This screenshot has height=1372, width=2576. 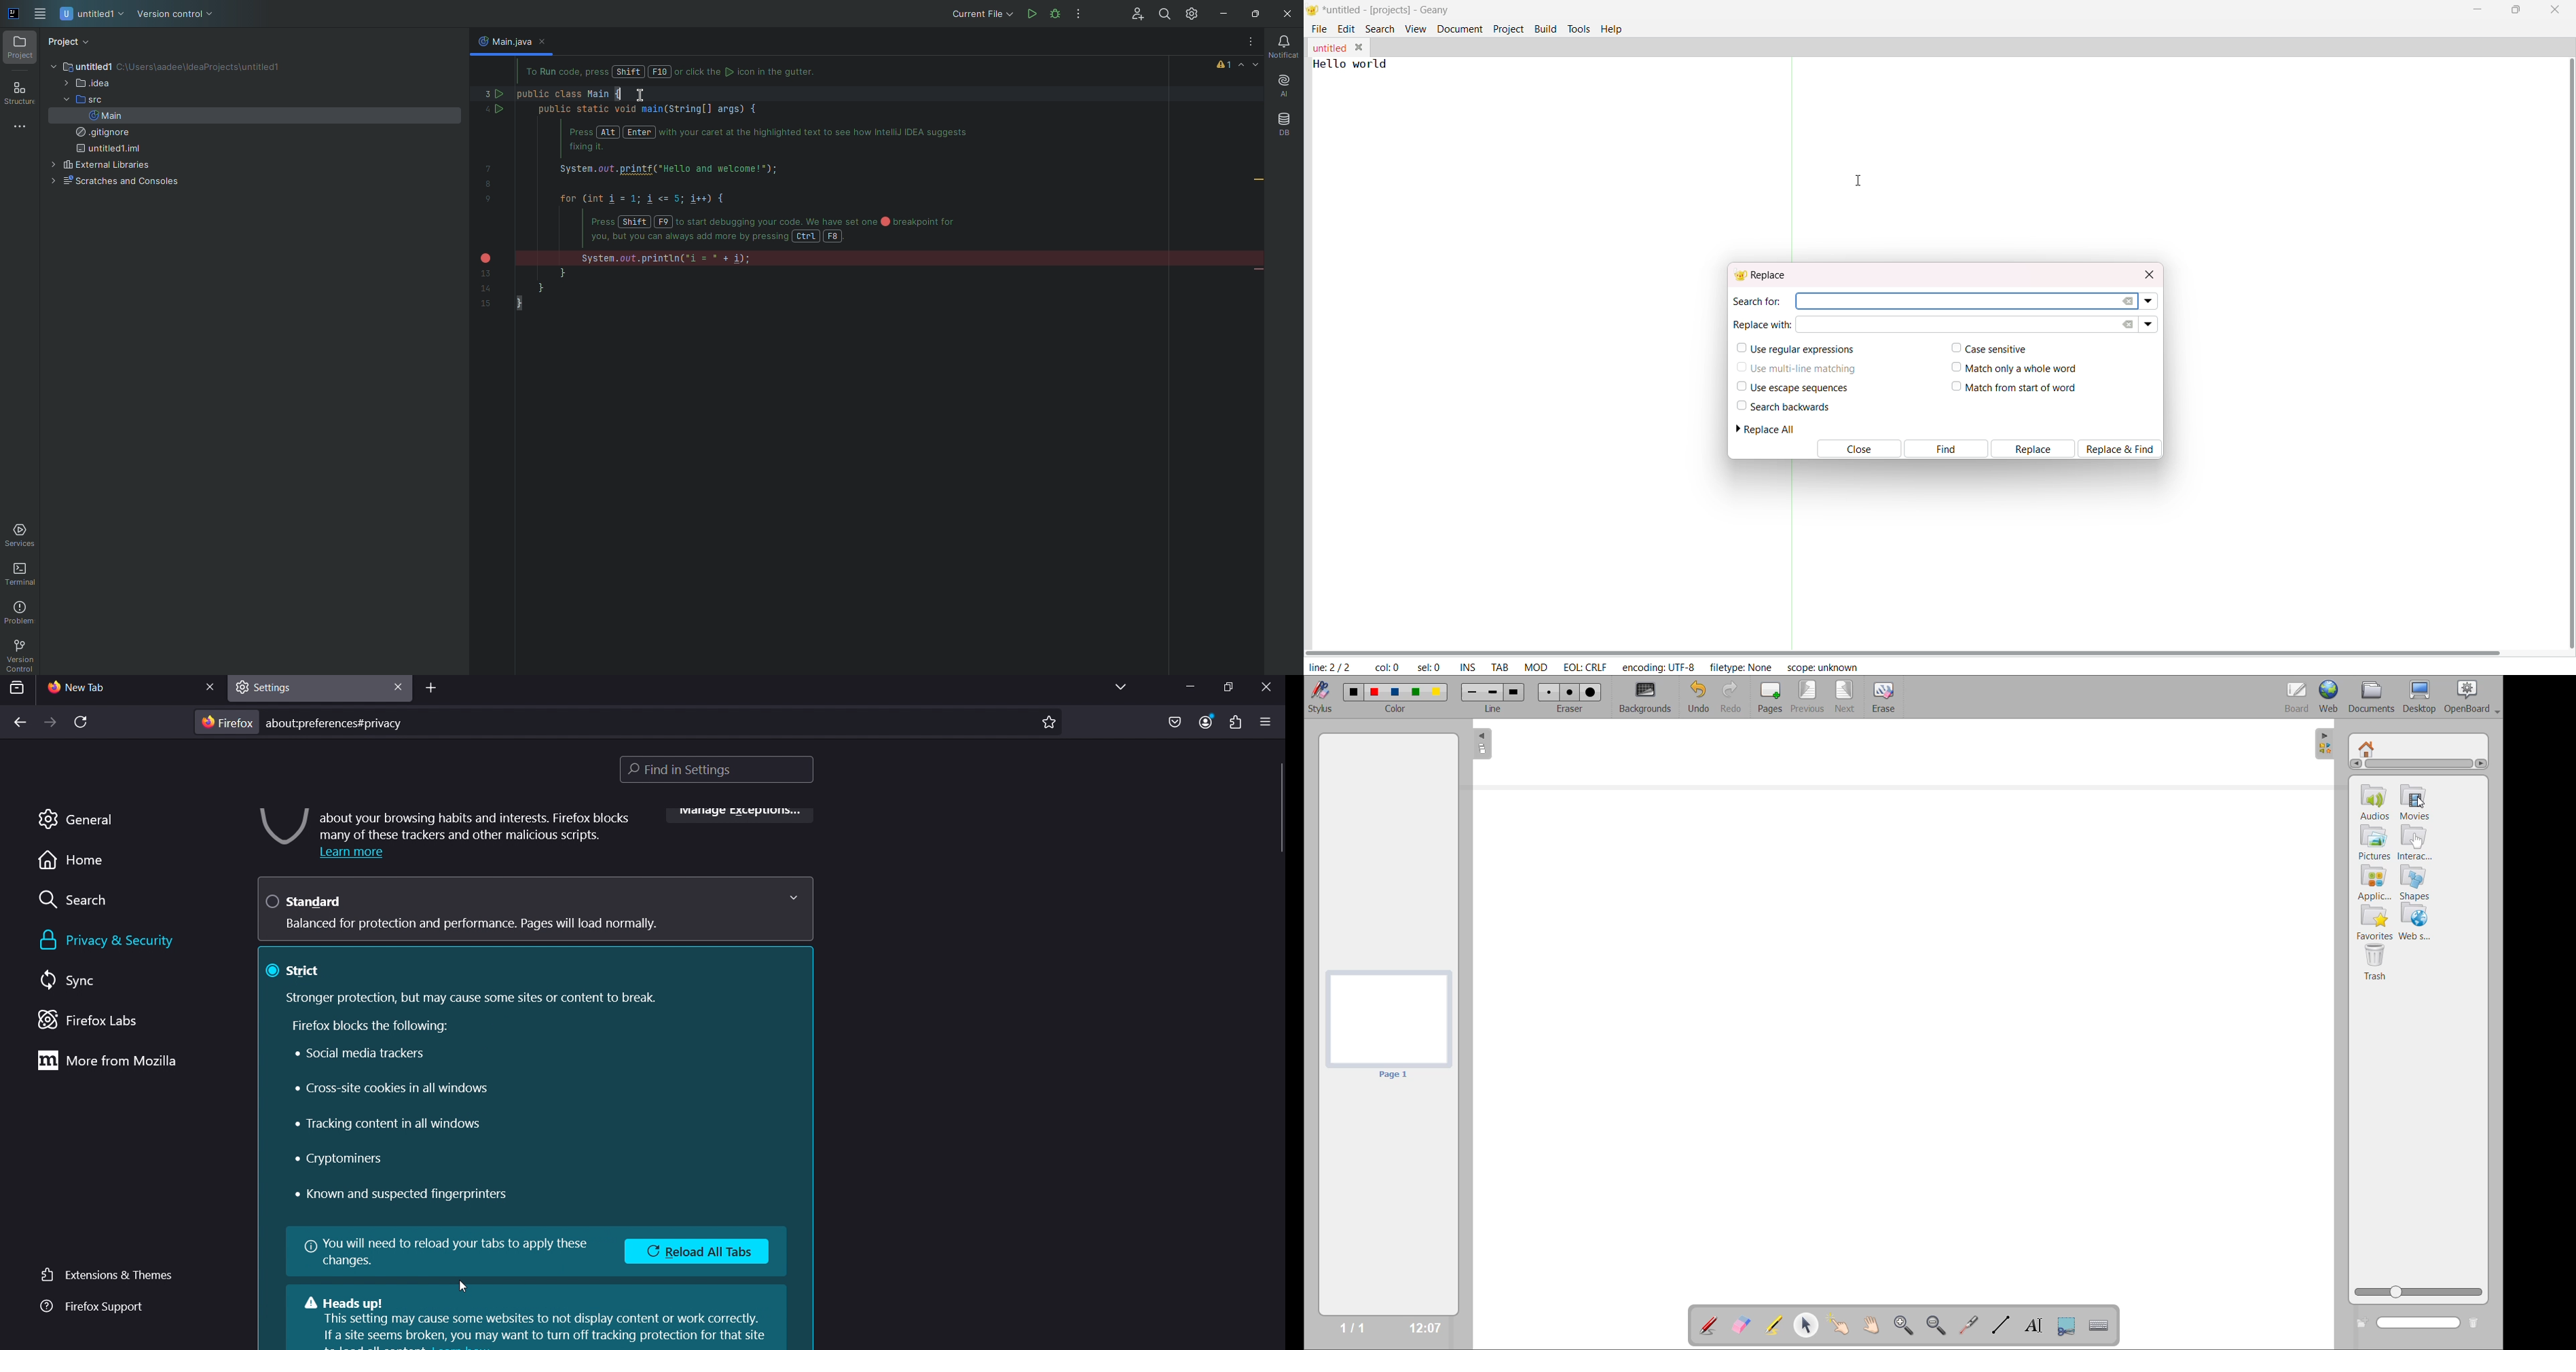 I want to click on .idea, so click(x=86, y=84).